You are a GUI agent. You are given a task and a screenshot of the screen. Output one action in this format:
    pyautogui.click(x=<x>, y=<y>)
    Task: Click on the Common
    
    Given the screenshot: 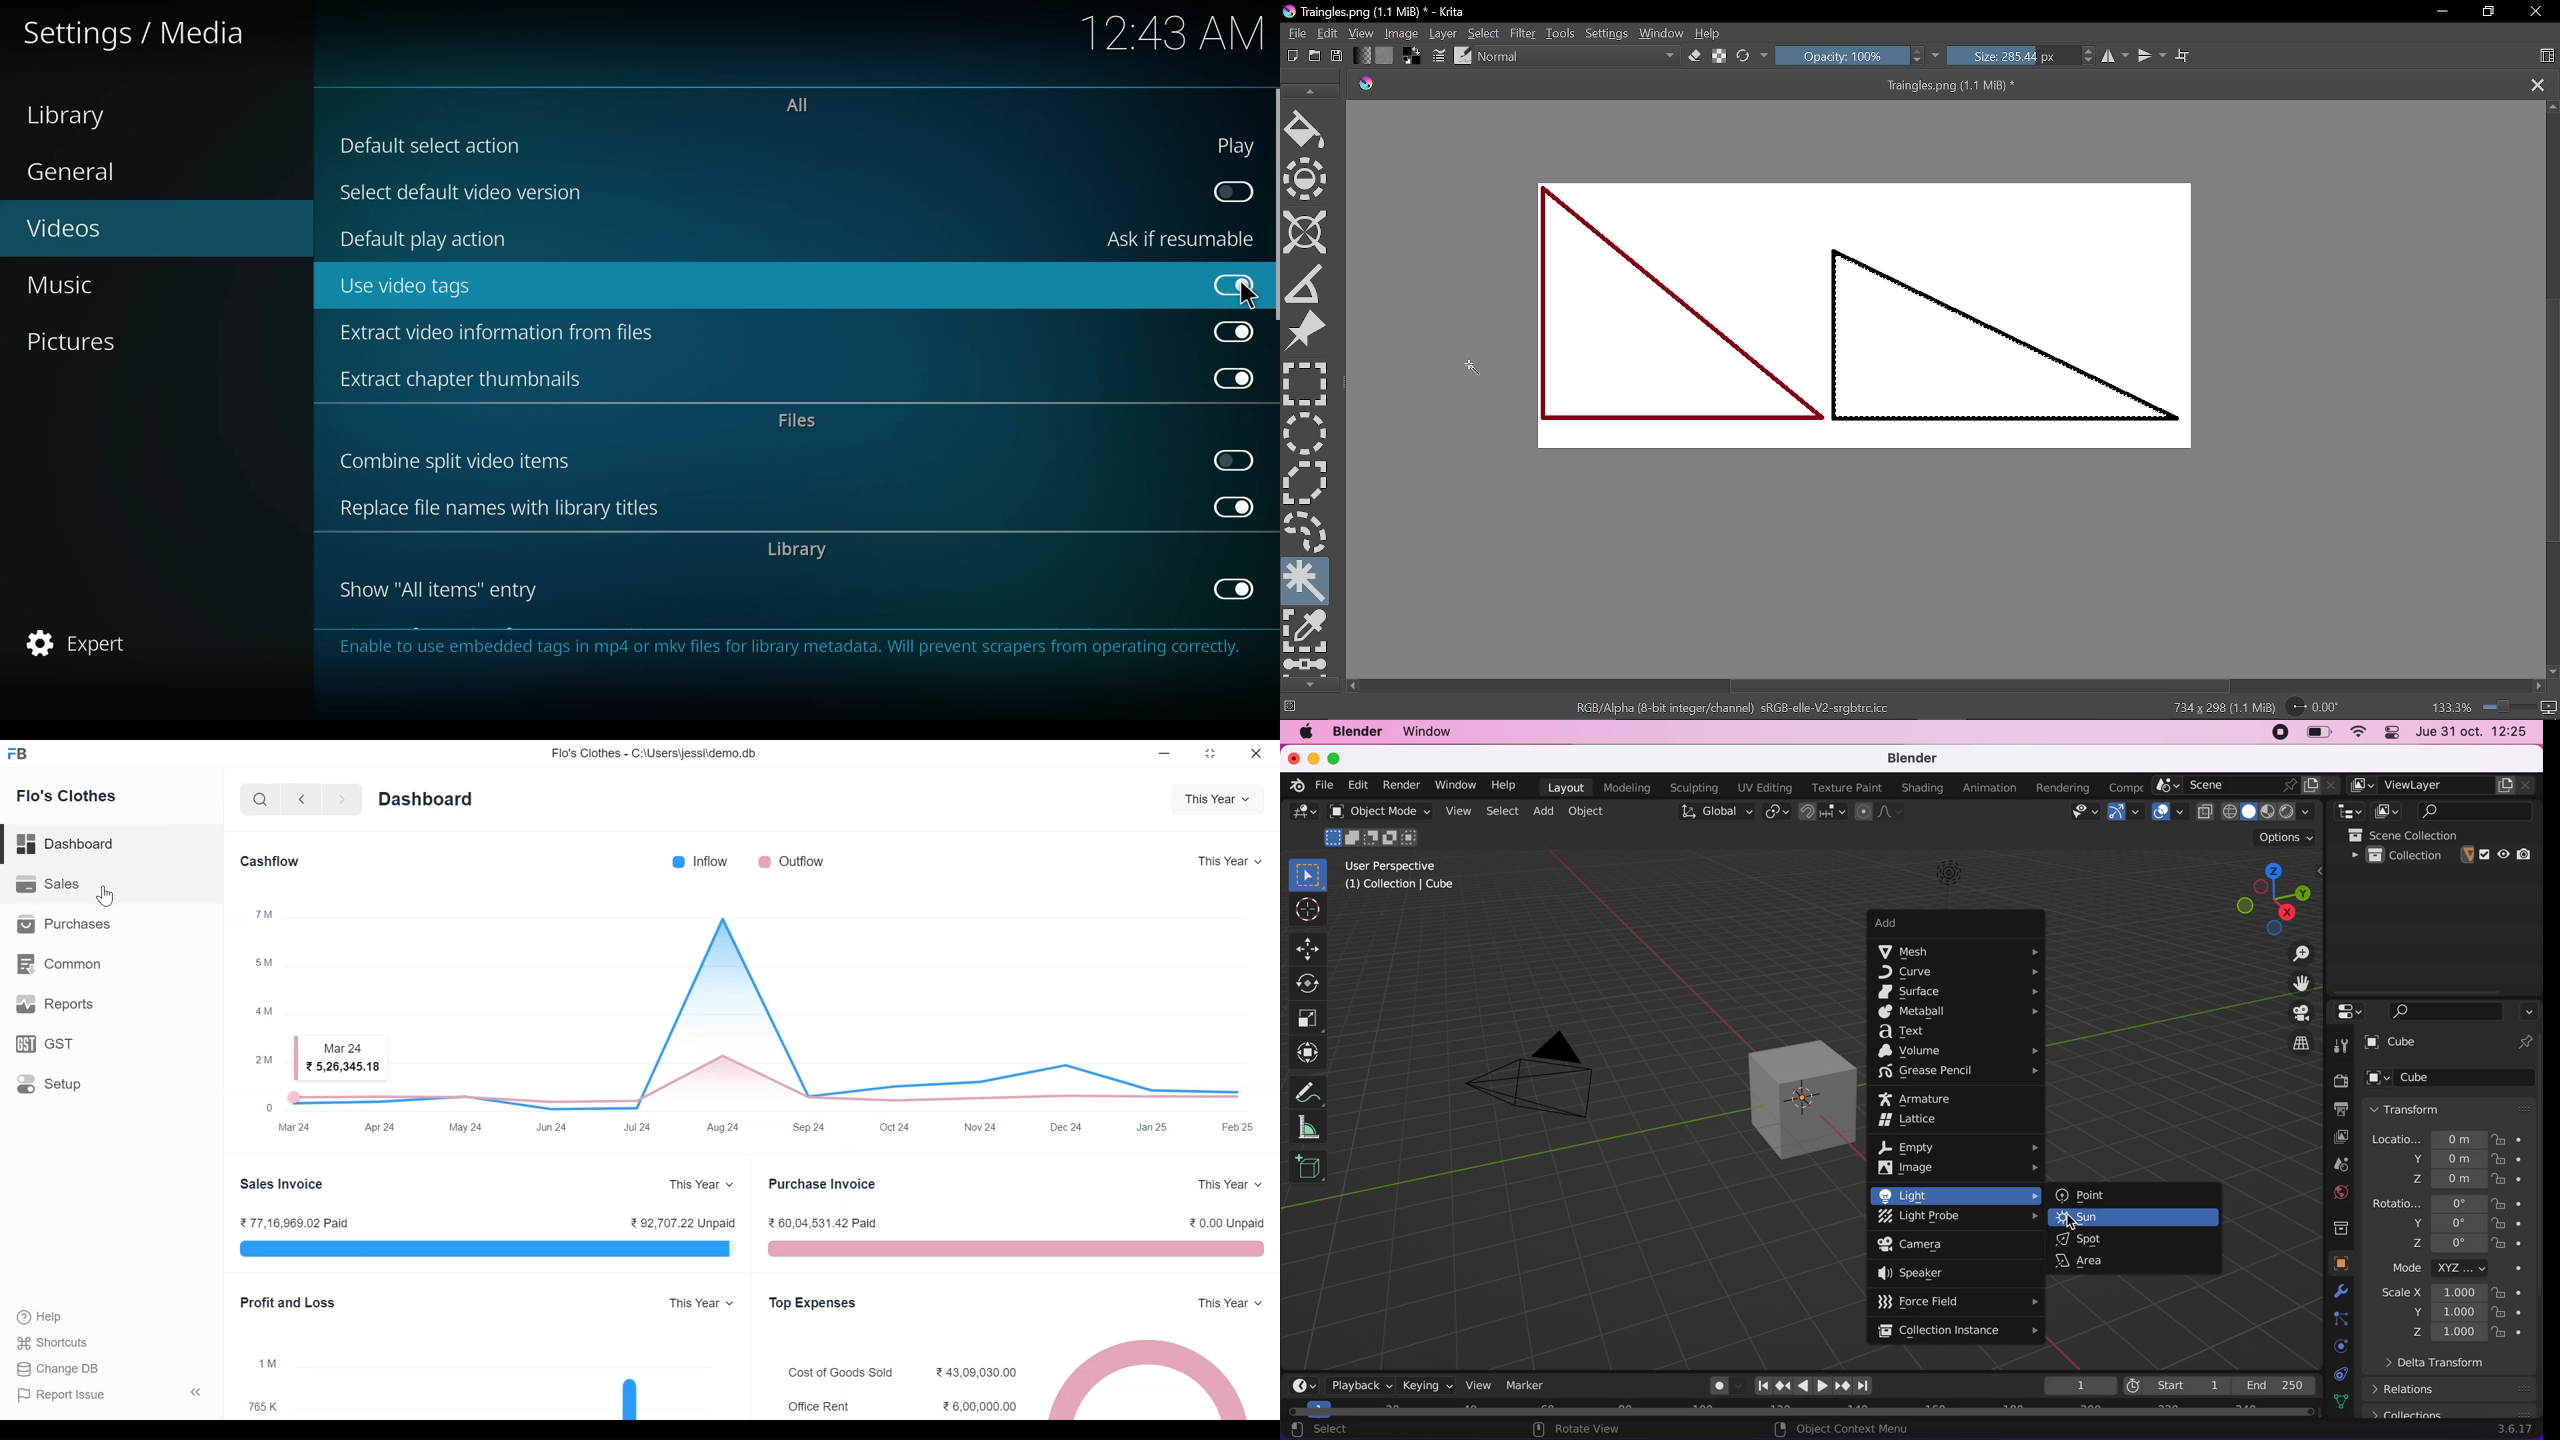 What is the action you would take?
    pyautogui.click(x=61, y=964)
    